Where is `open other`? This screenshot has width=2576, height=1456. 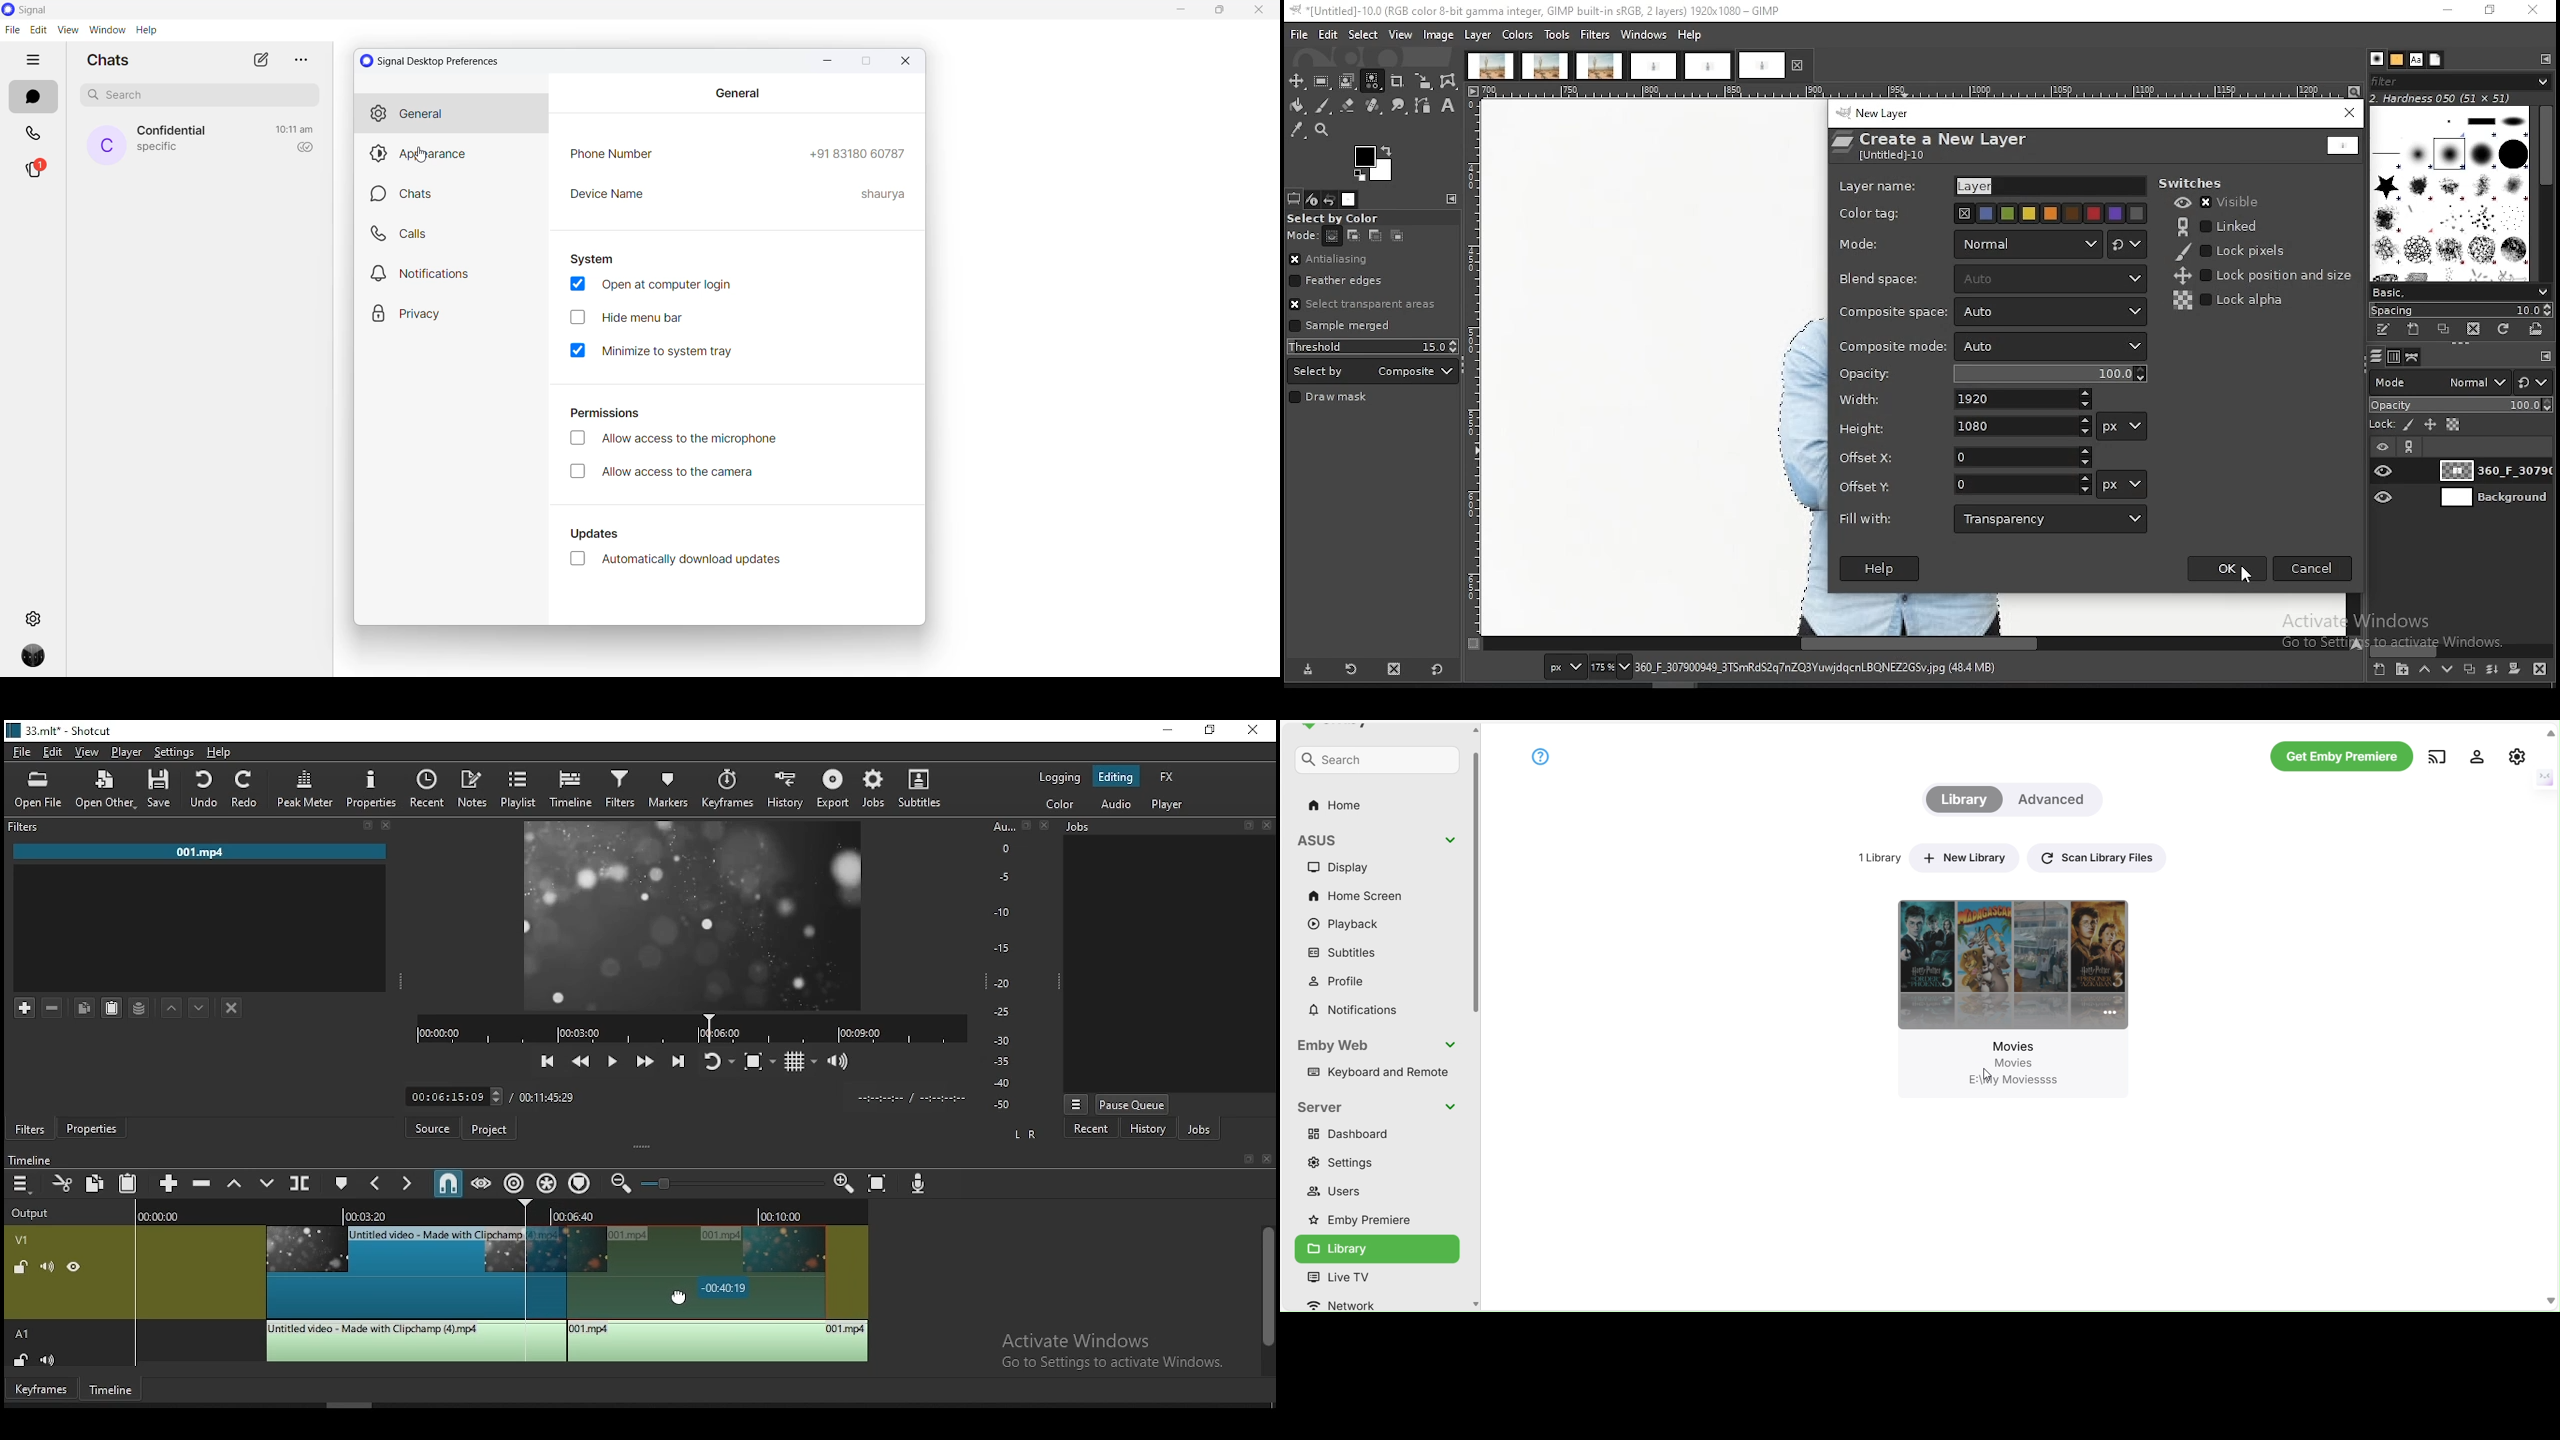
open other is located at coordinates (105, 790).